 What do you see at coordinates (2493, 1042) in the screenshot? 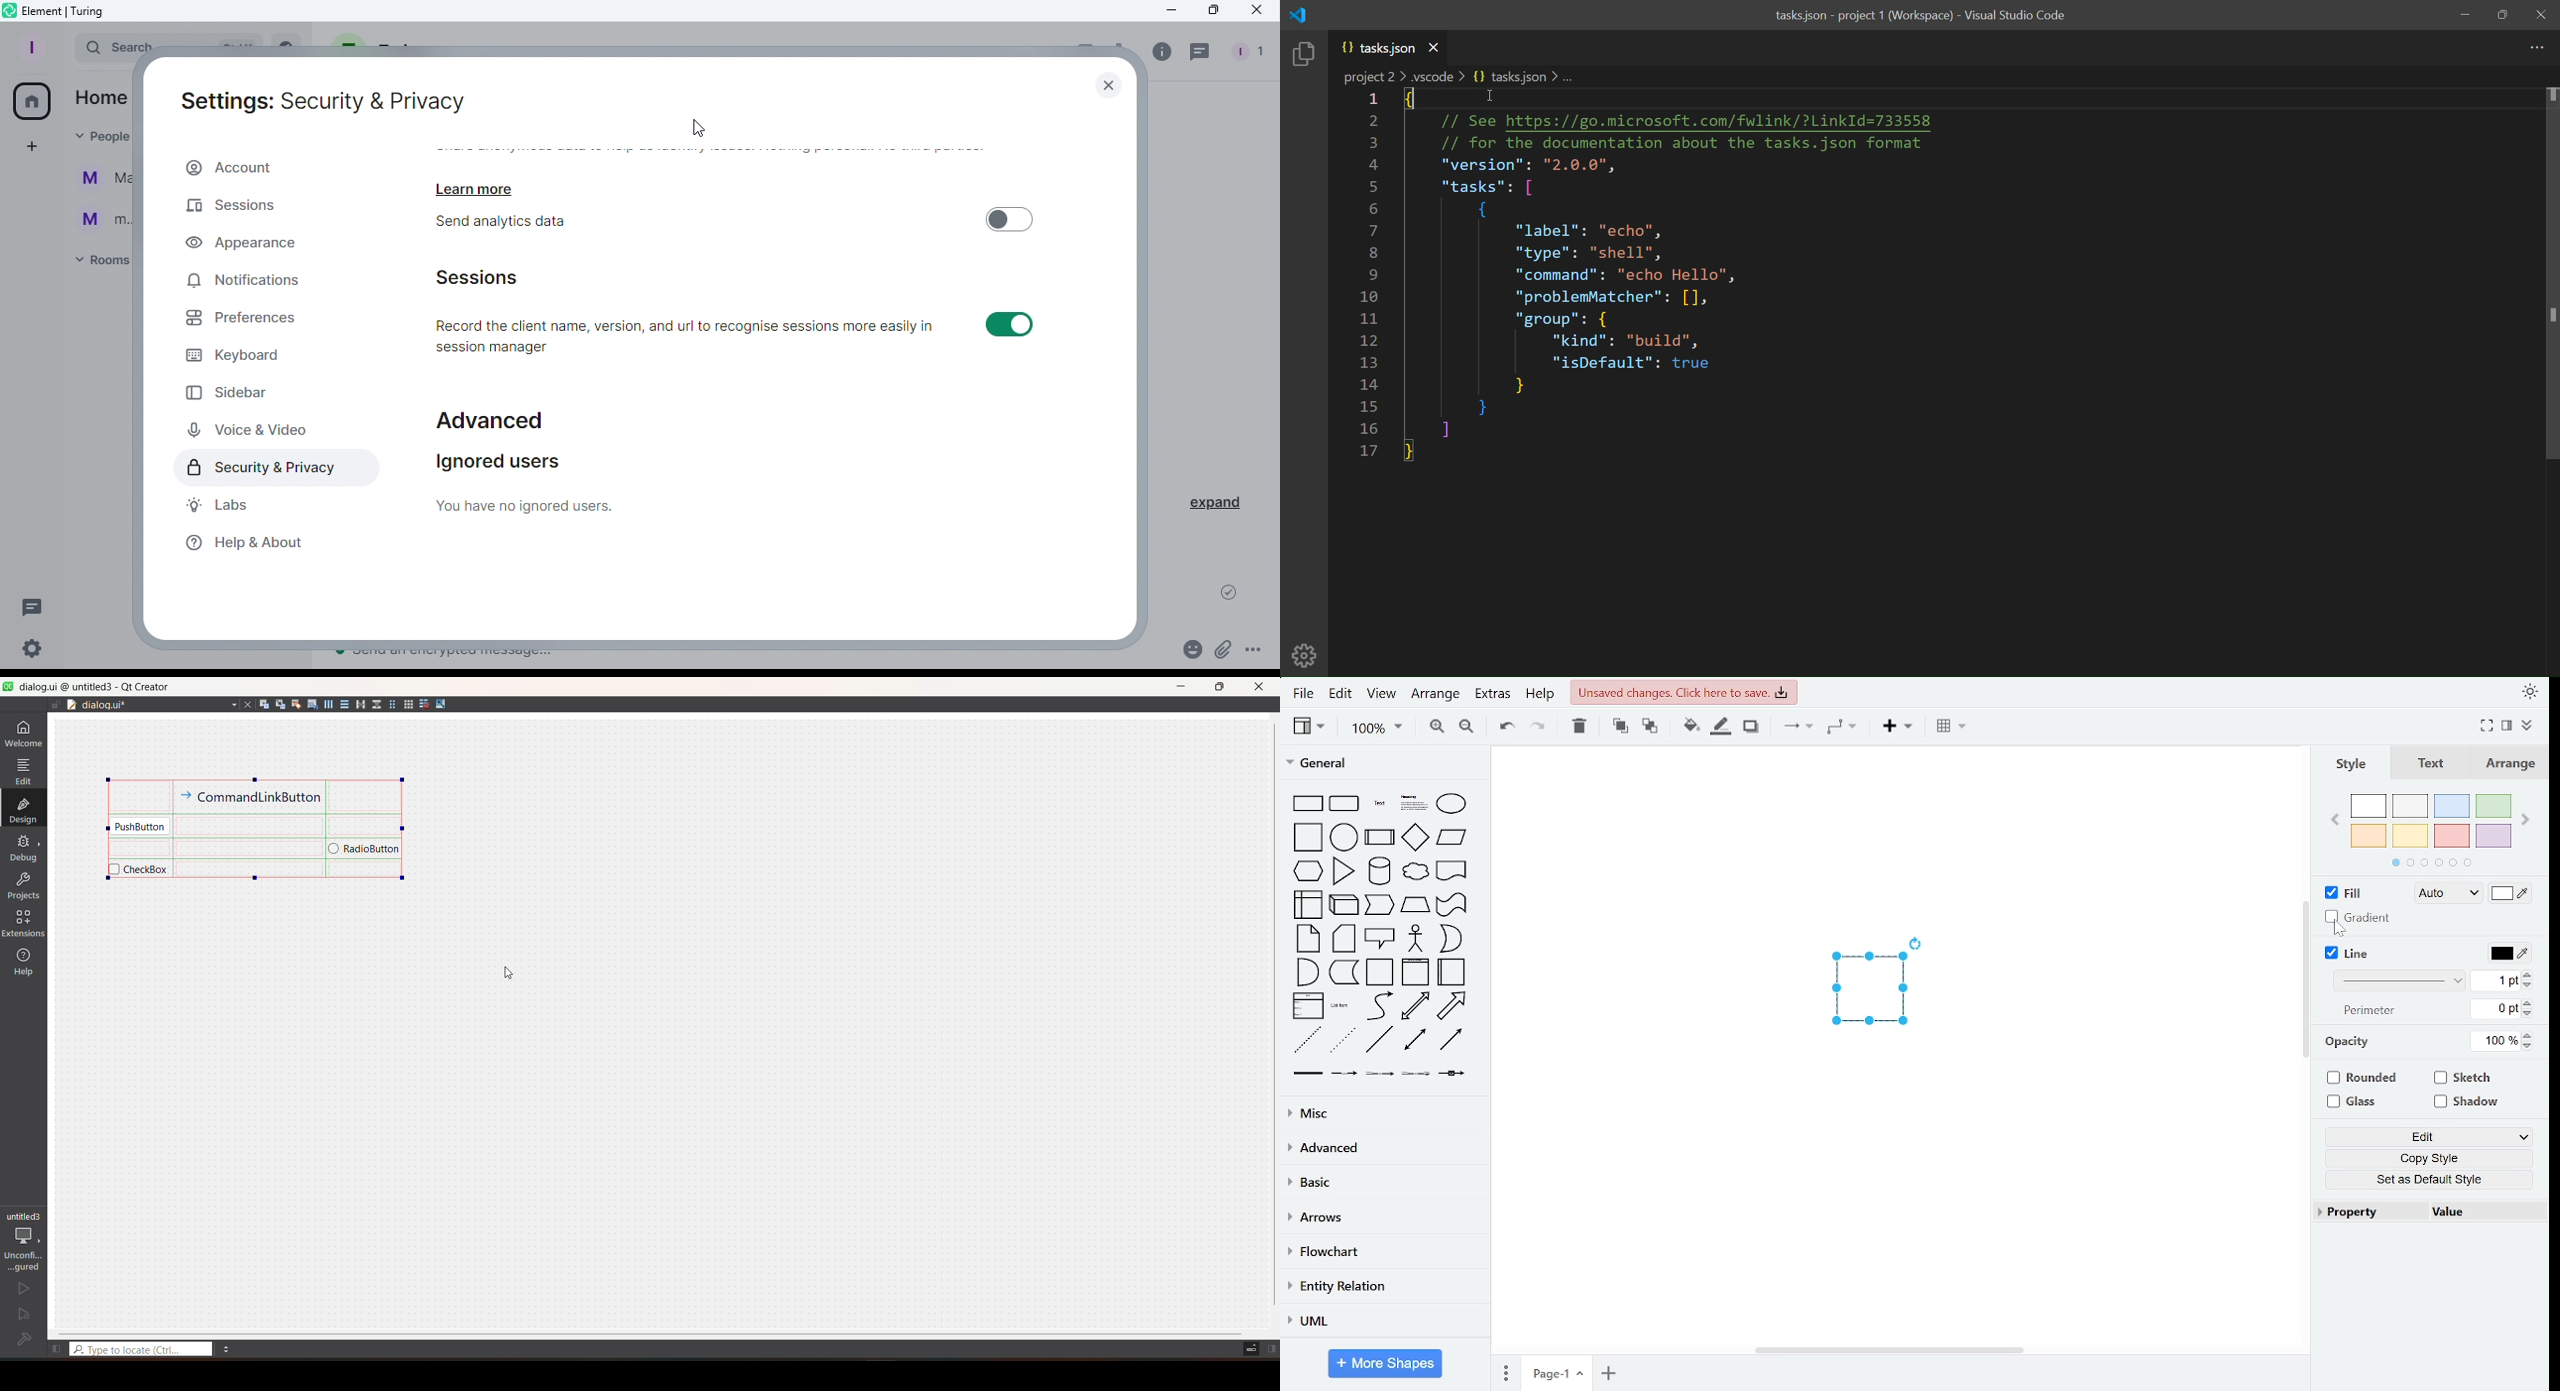
I see `current opacity` at bounding box center [2493, 1042].